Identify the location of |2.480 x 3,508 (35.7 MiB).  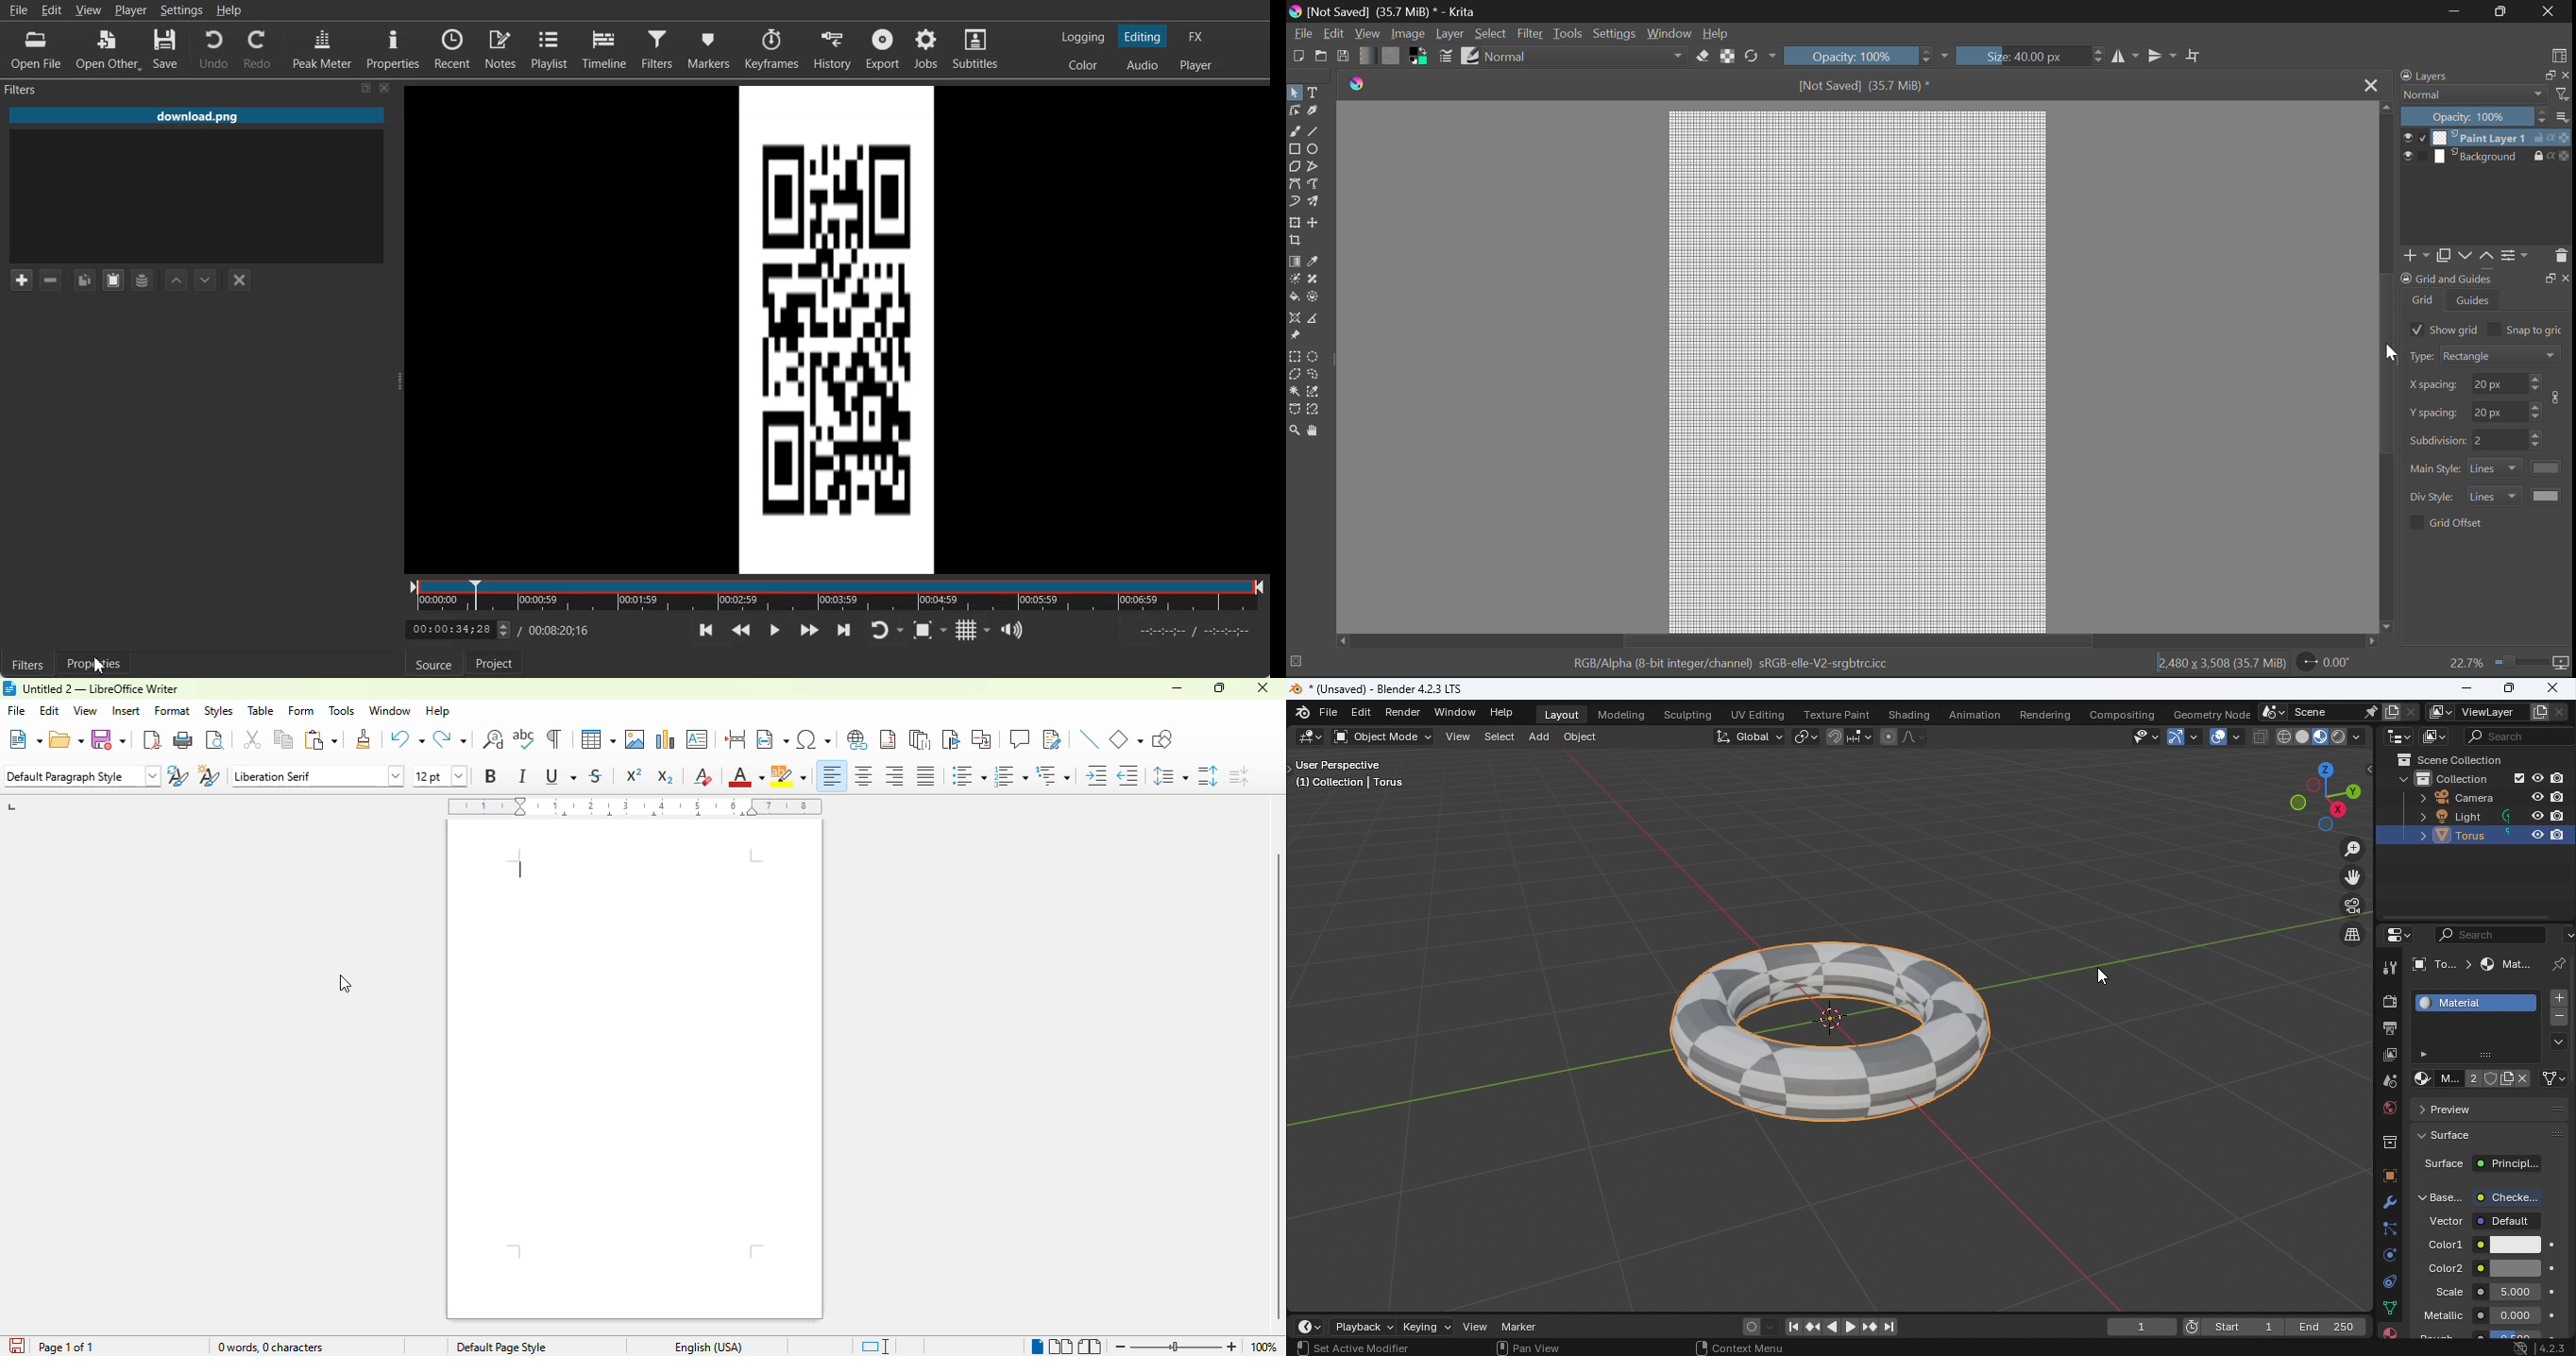
(2221, 665).